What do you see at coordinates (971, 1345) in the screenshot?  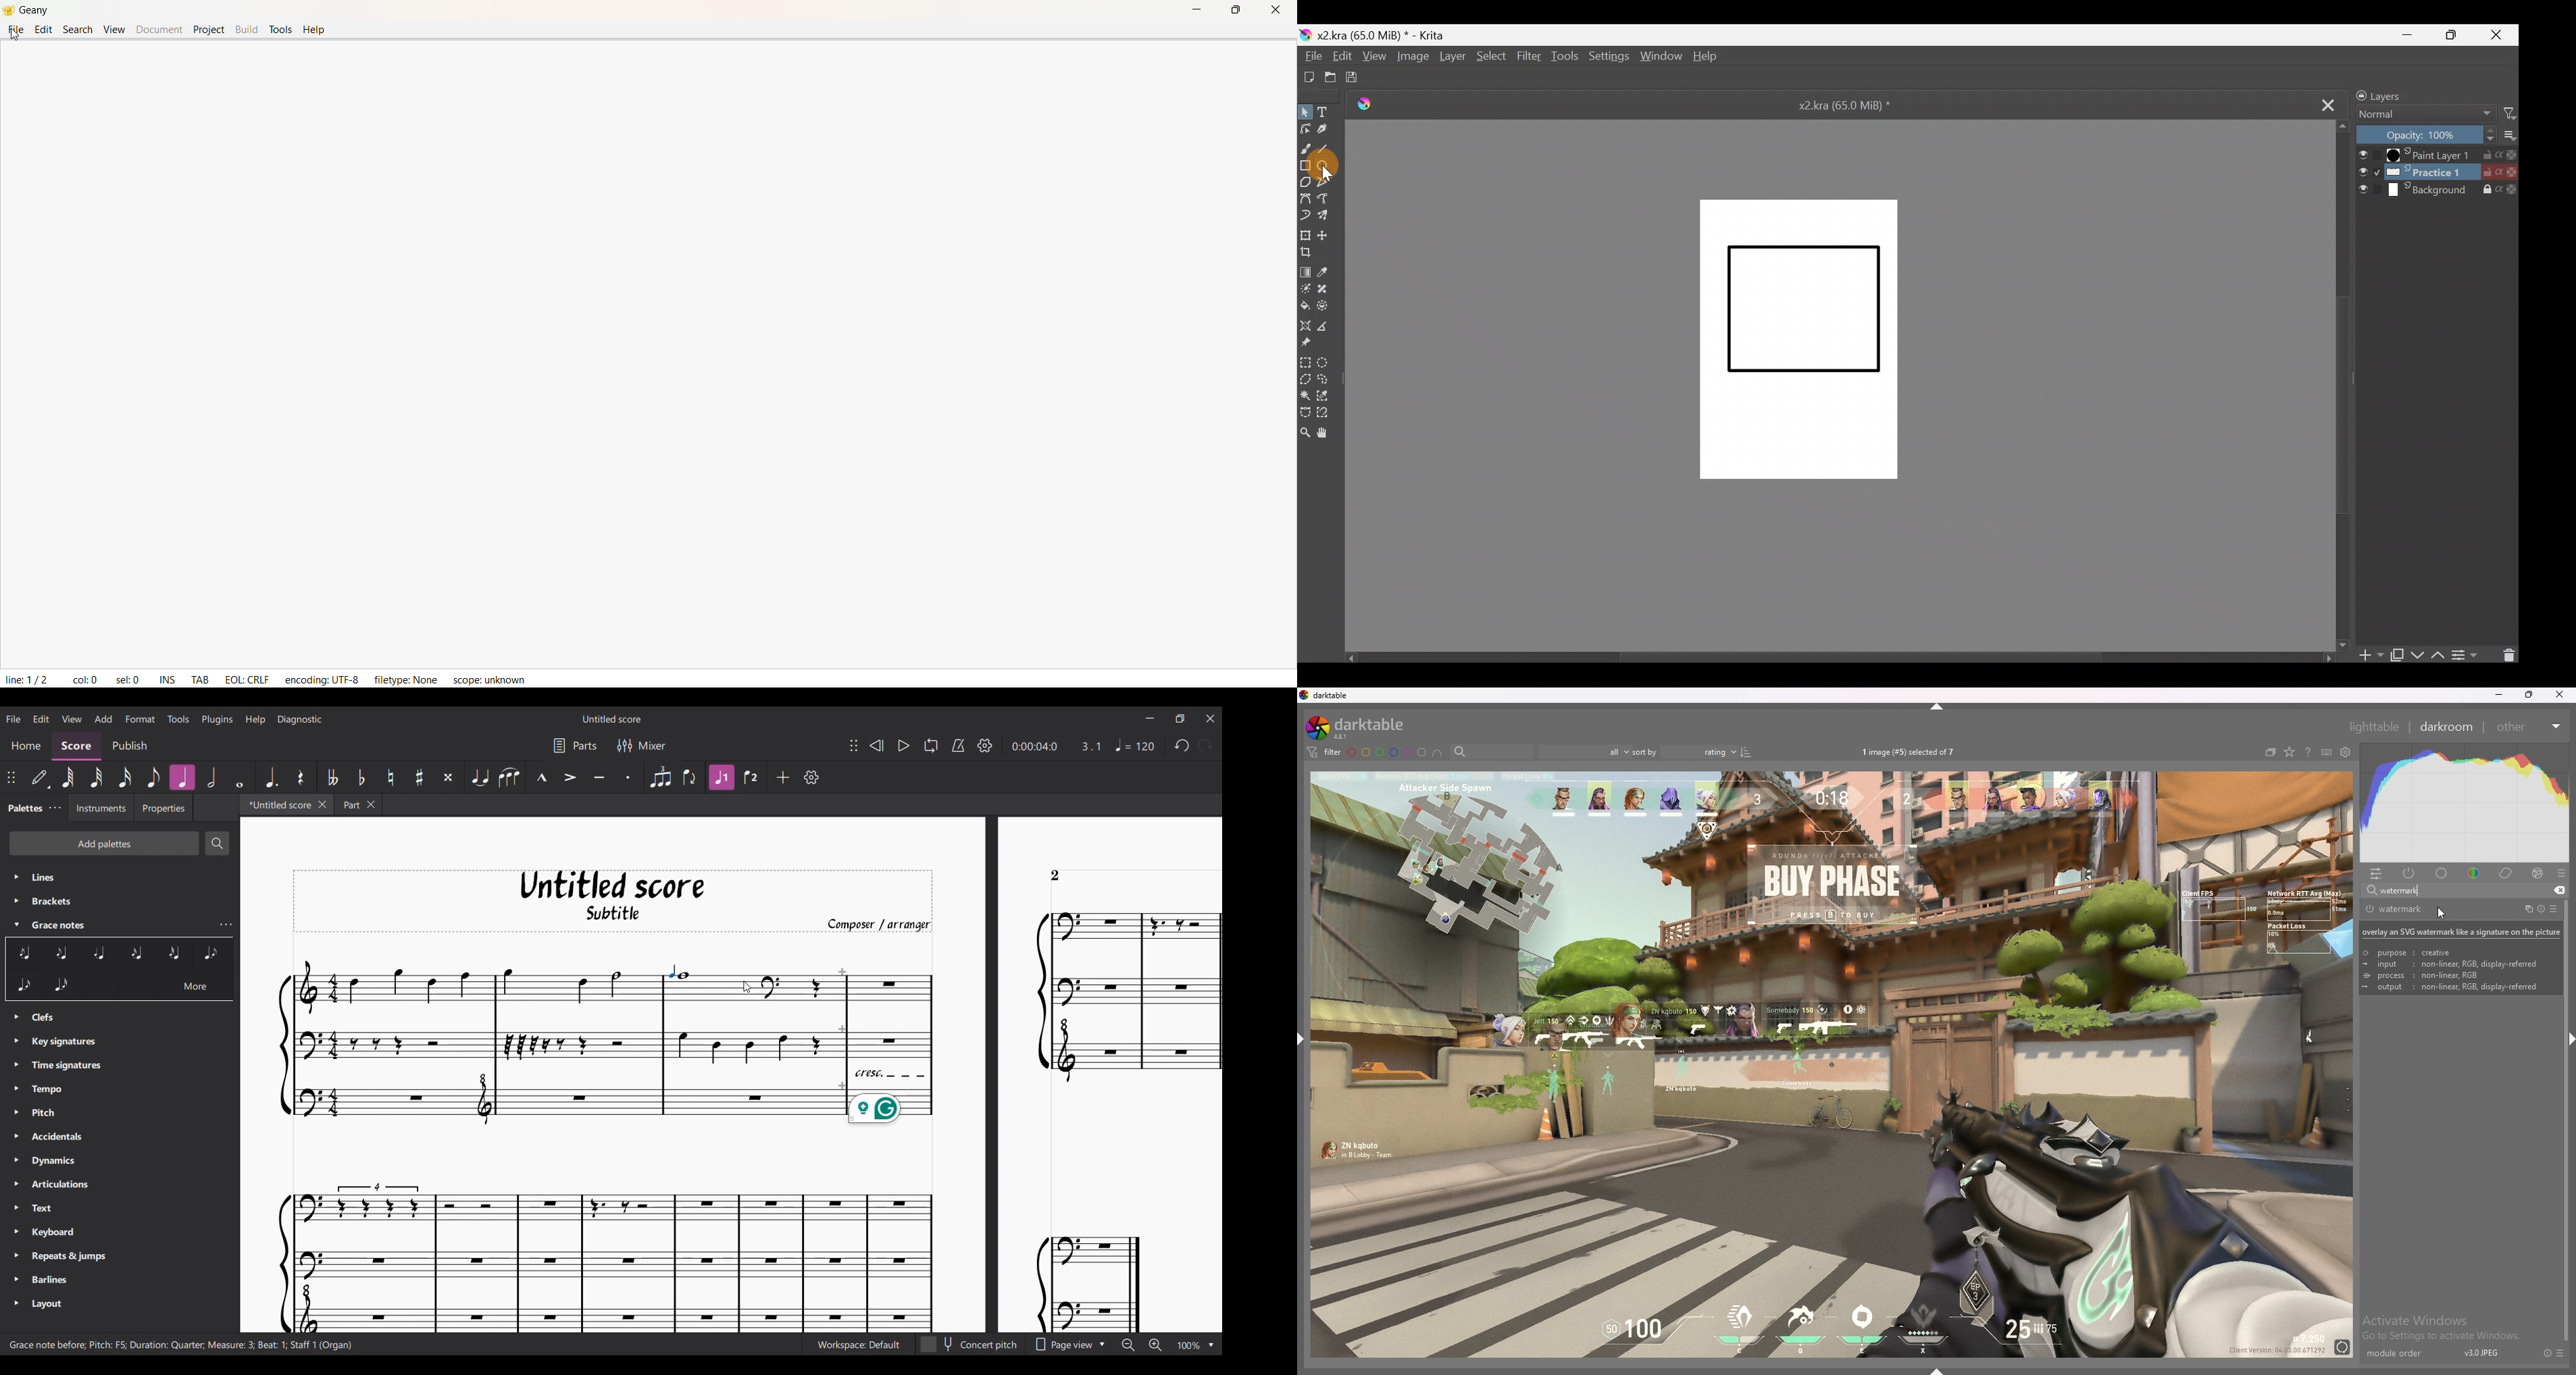 I see `Toggle for Concert pitch` at bounding box center [971, 1345].